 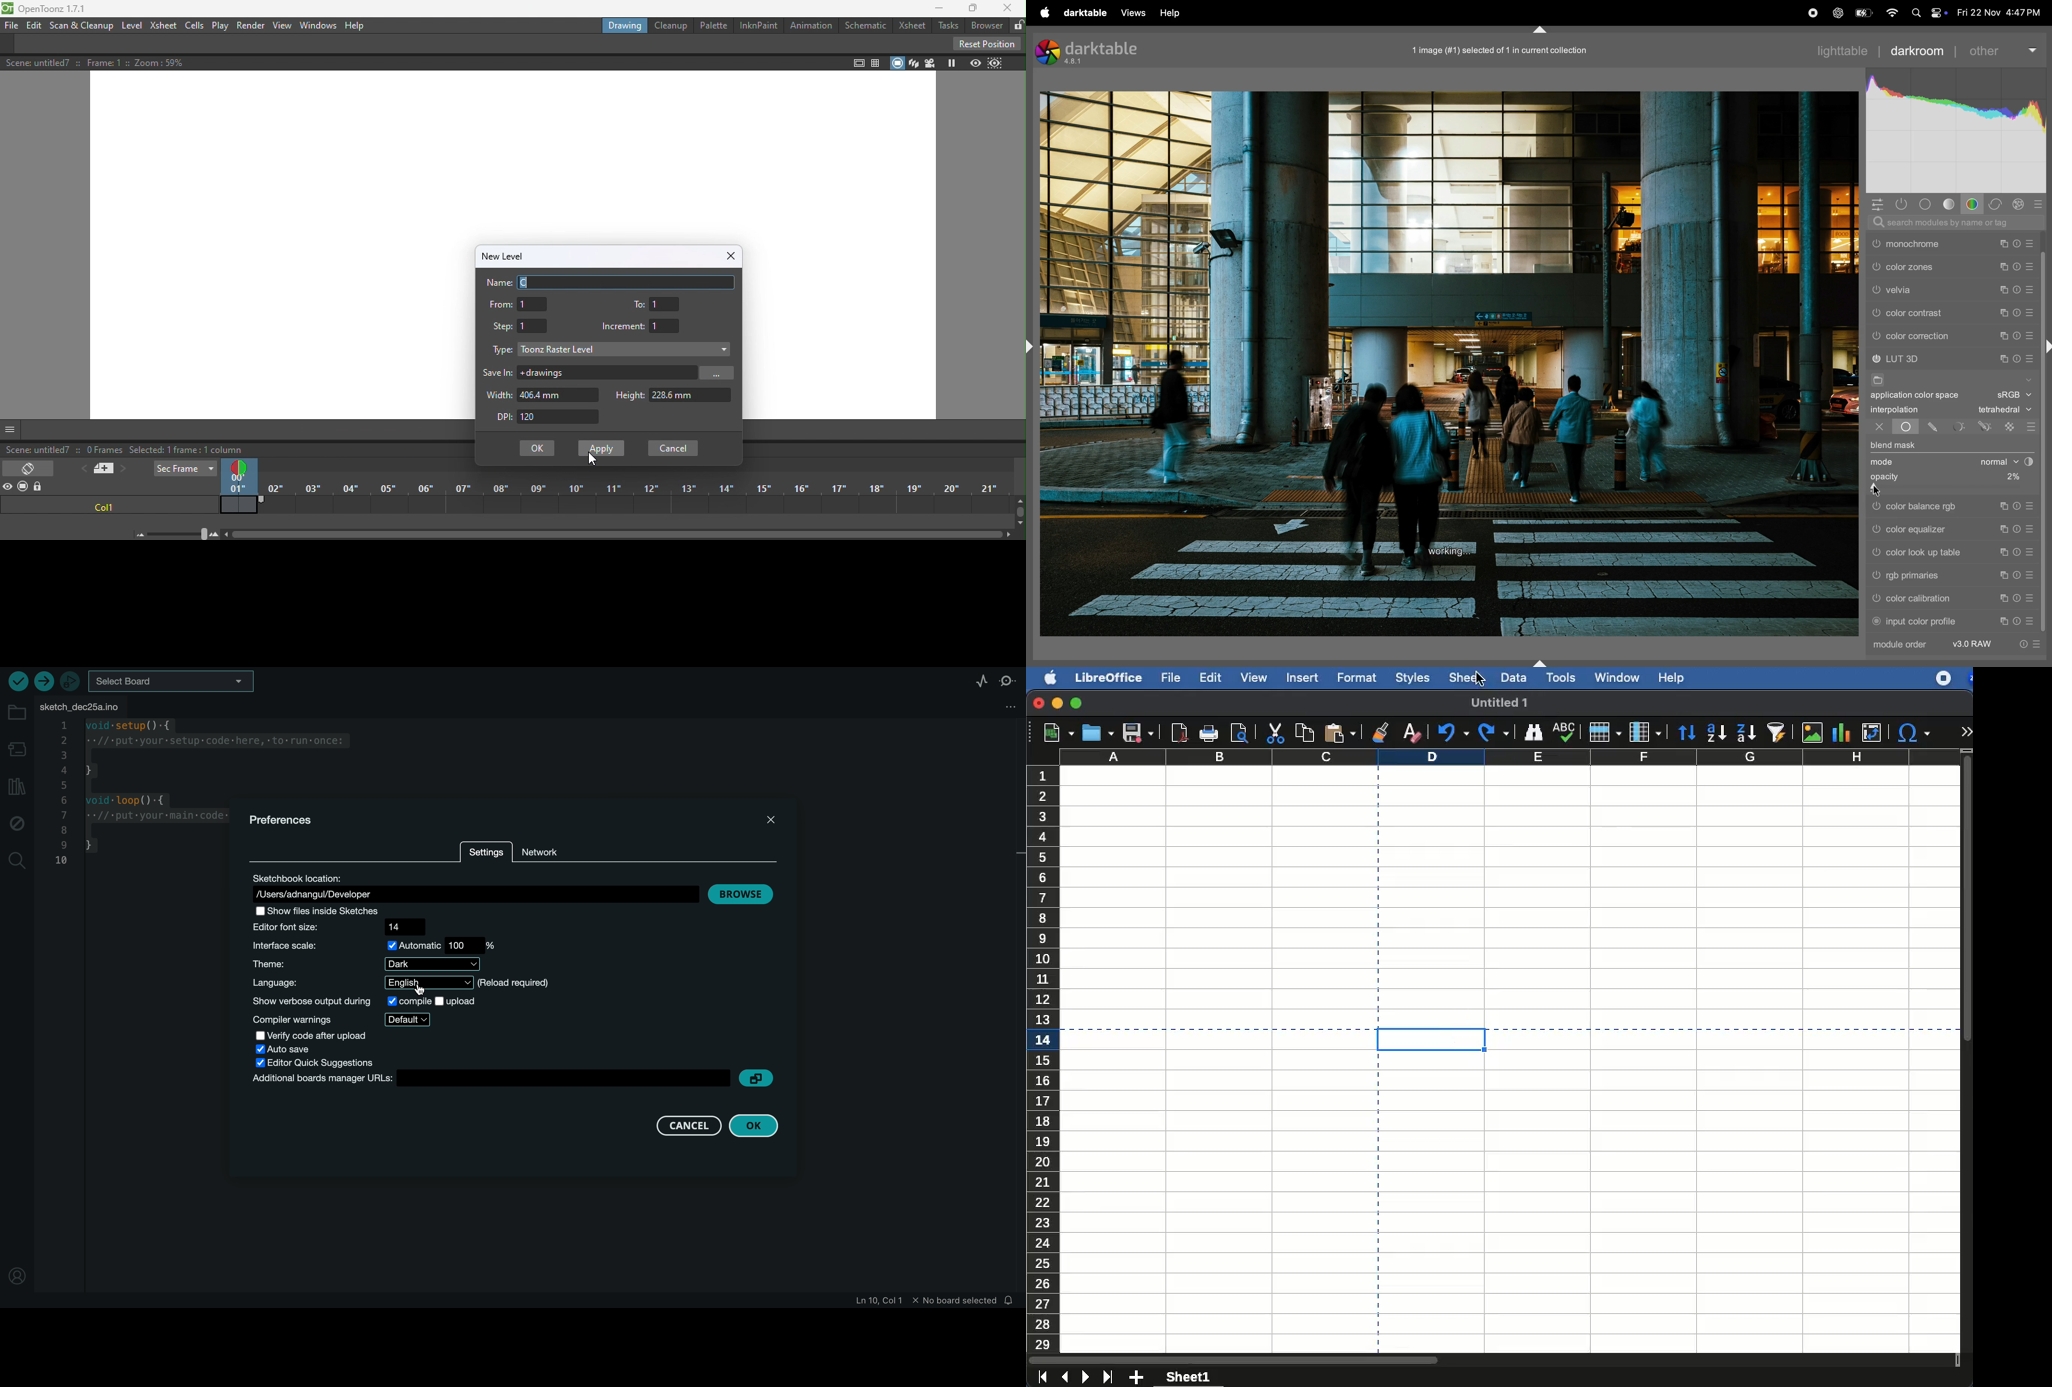 I want to click on effect, so click(x=2020, y=205).